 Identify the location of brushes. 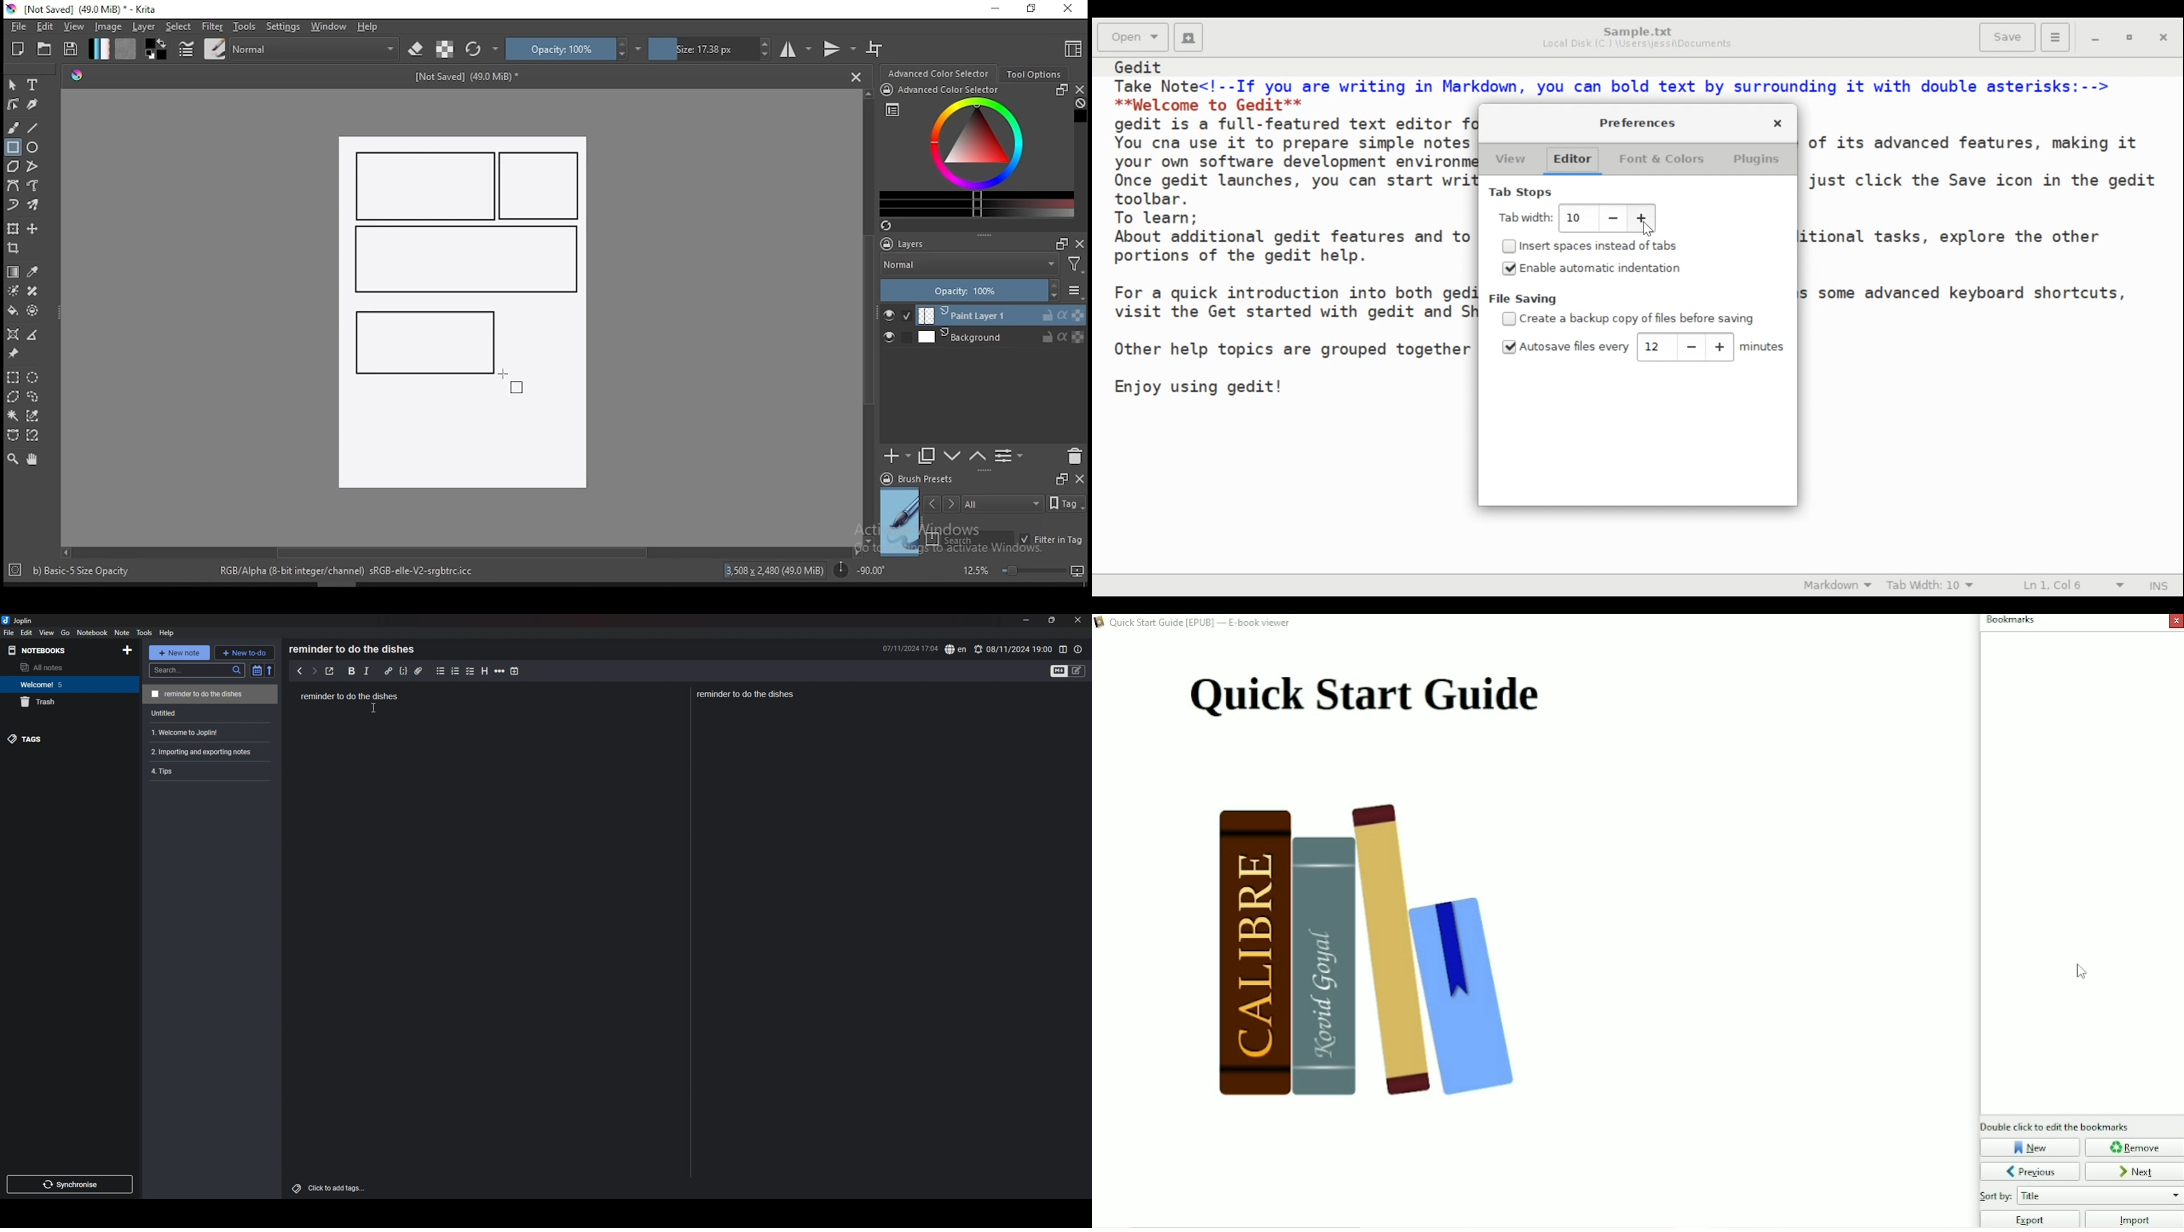
(215, 49).